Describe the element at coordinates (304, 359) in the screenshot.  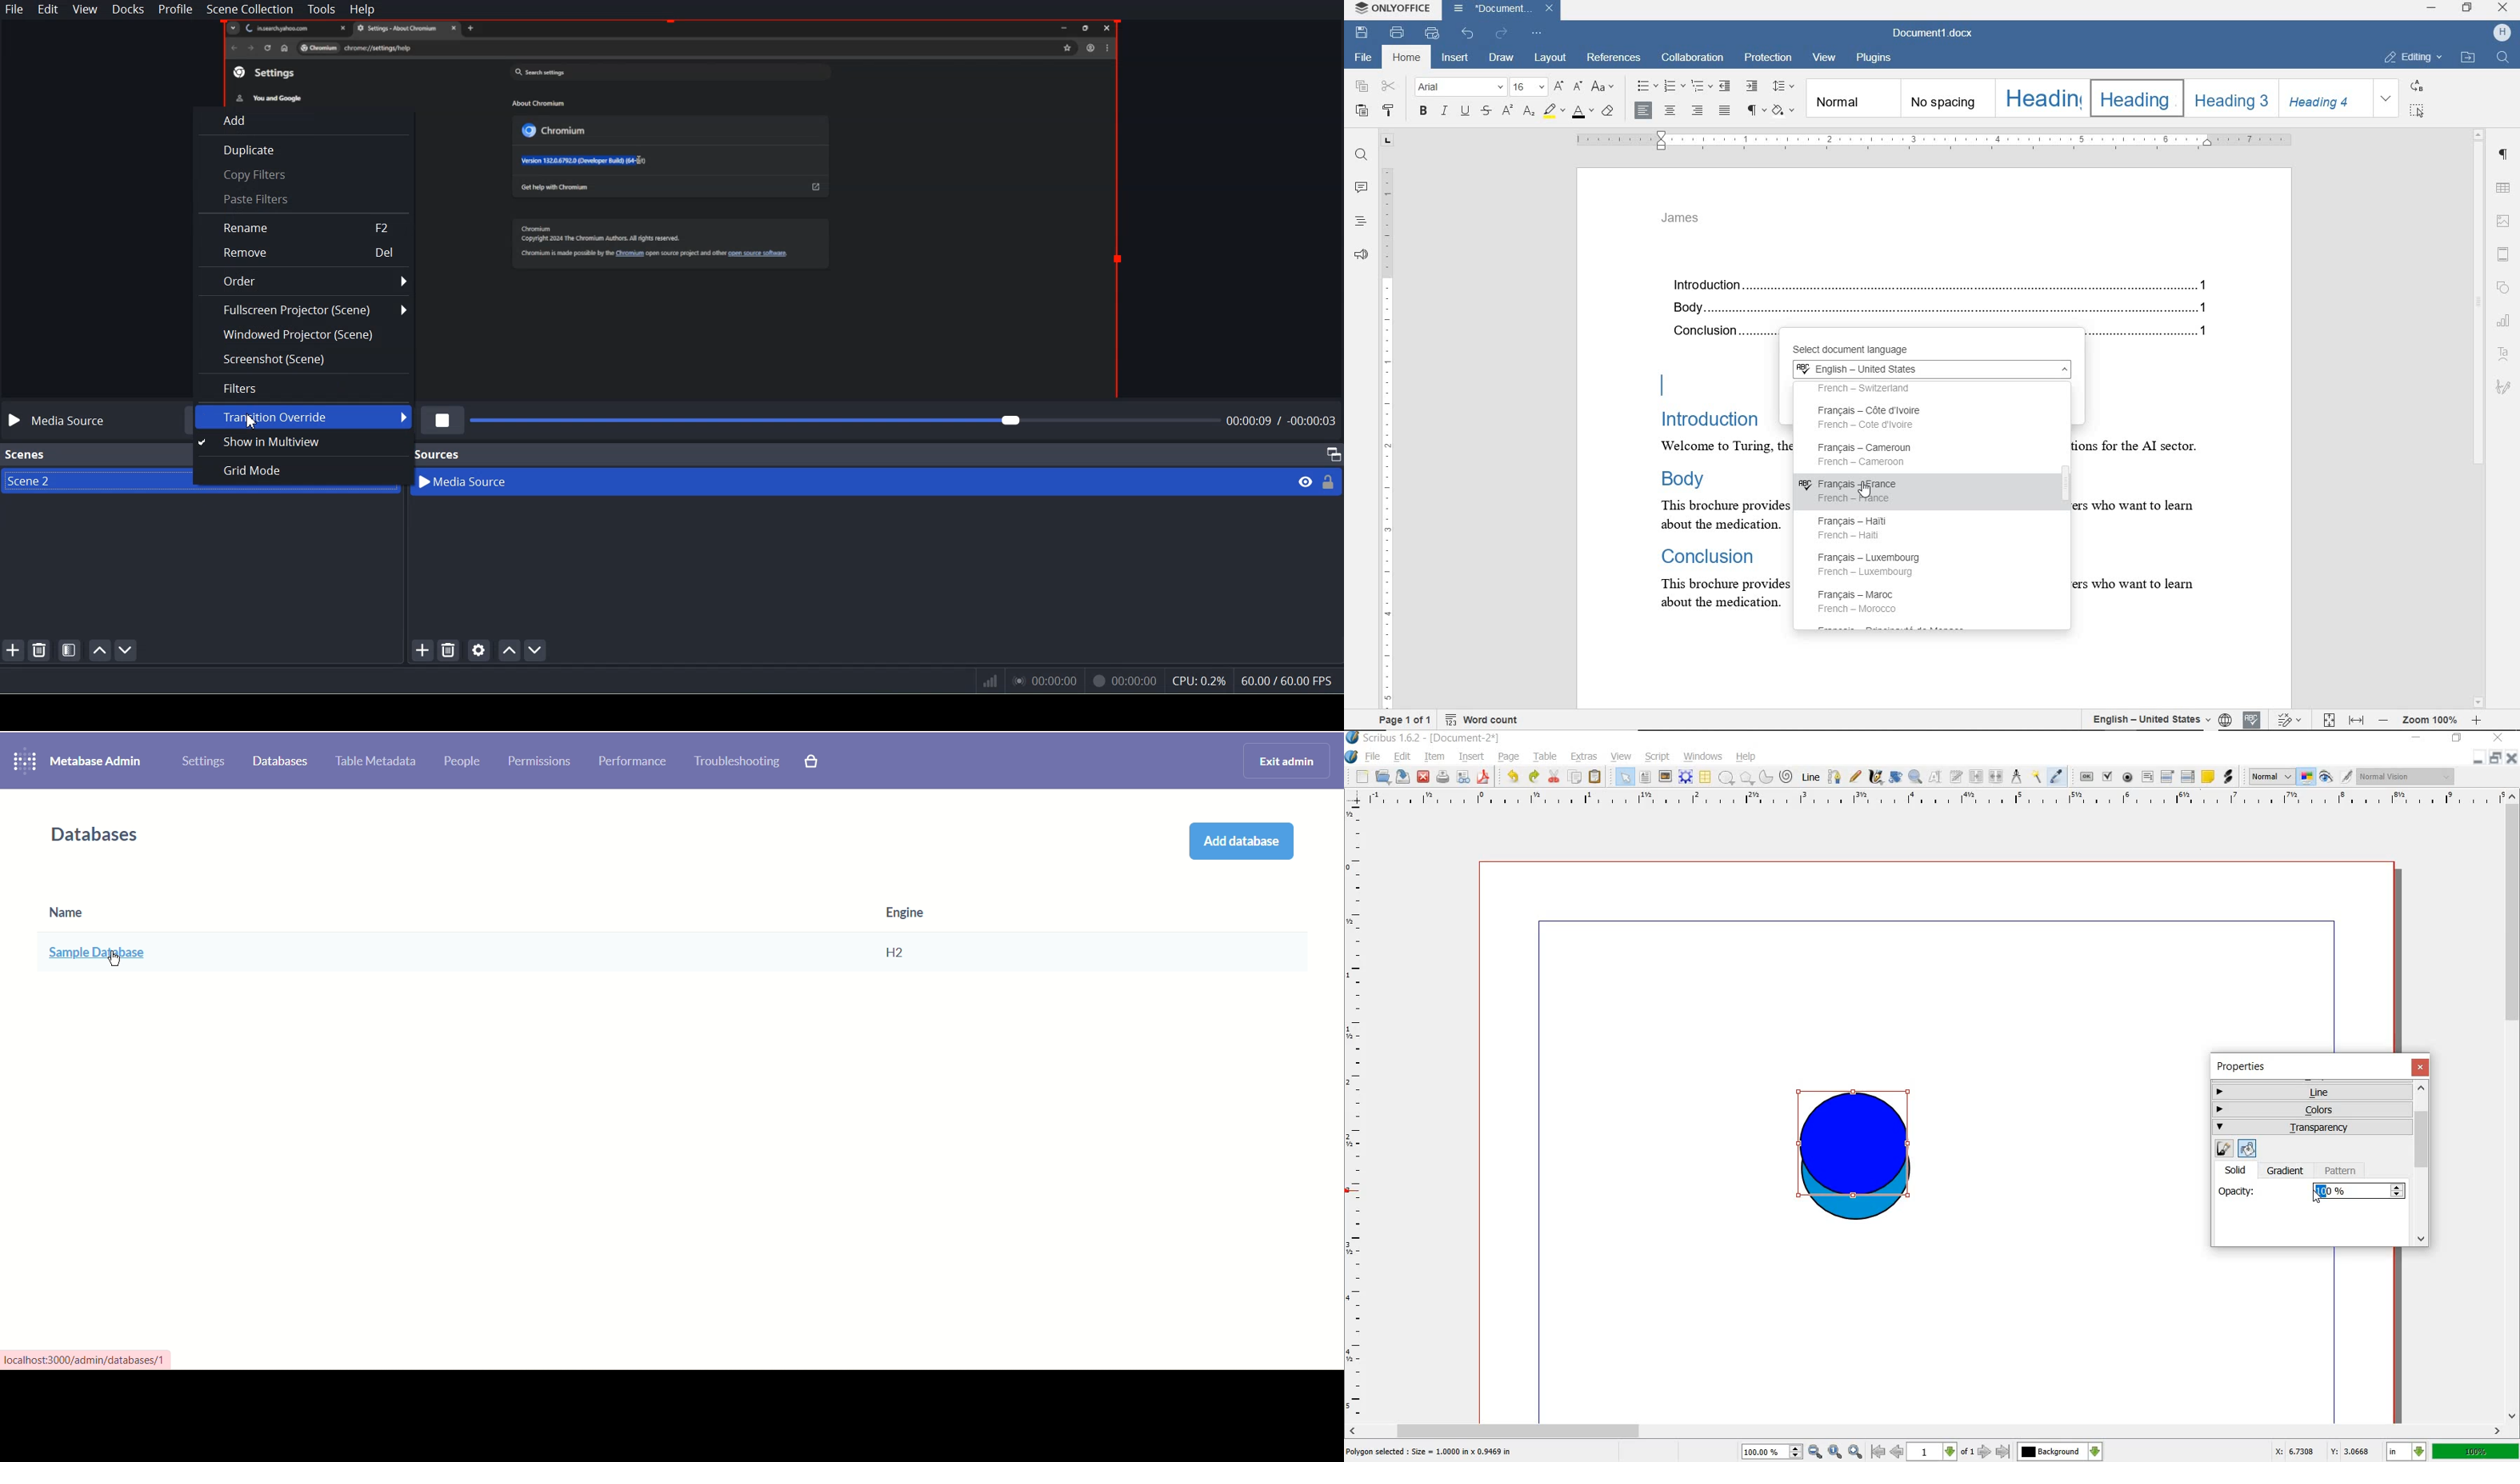
I see `Screenshot` at that location.